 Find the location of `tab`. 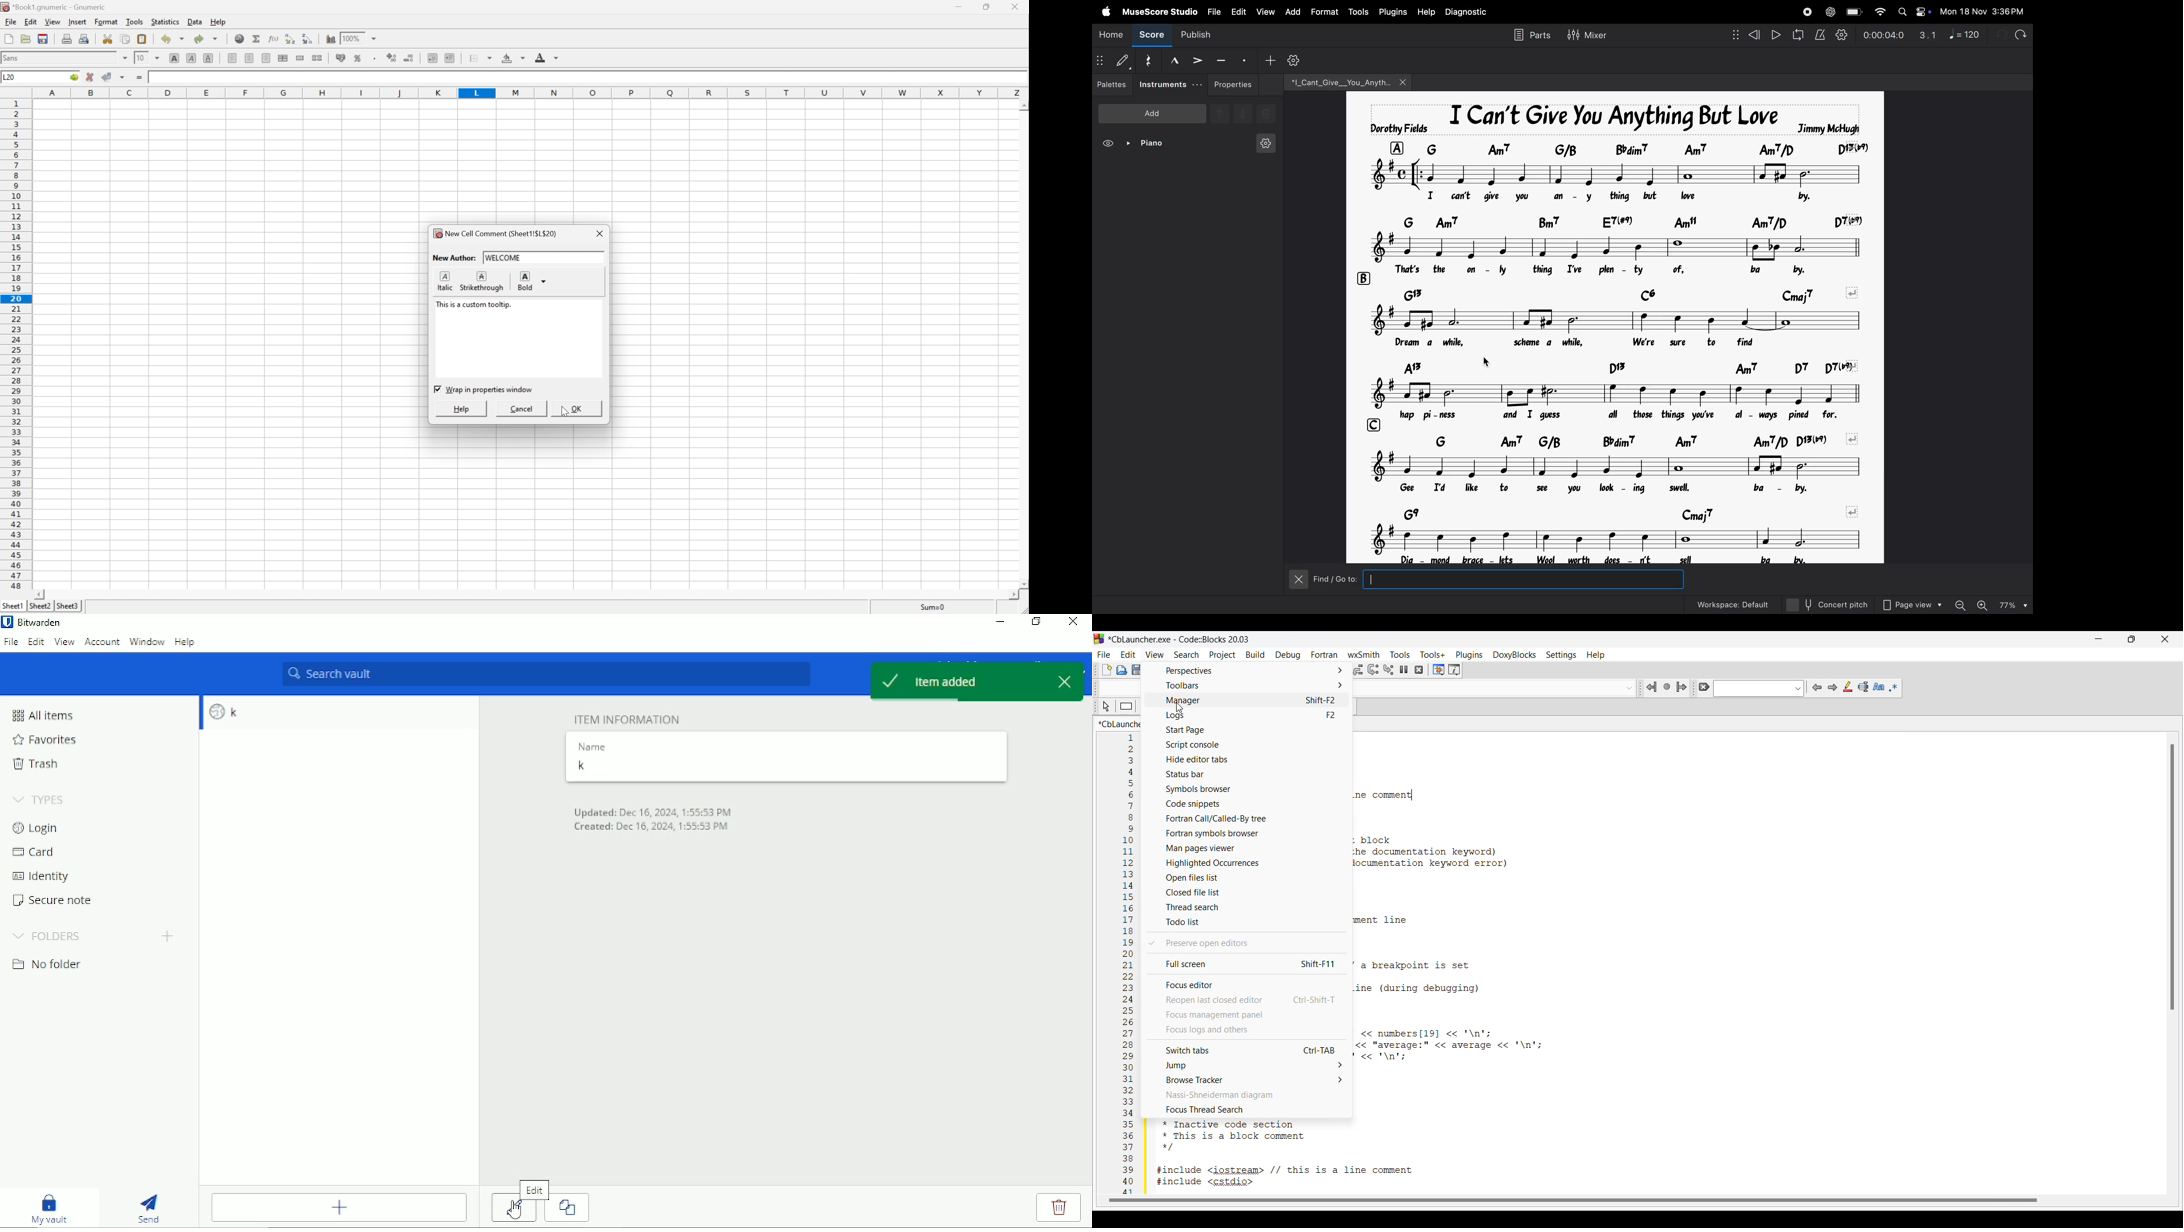

tab is located at coordinates (2171, 877).